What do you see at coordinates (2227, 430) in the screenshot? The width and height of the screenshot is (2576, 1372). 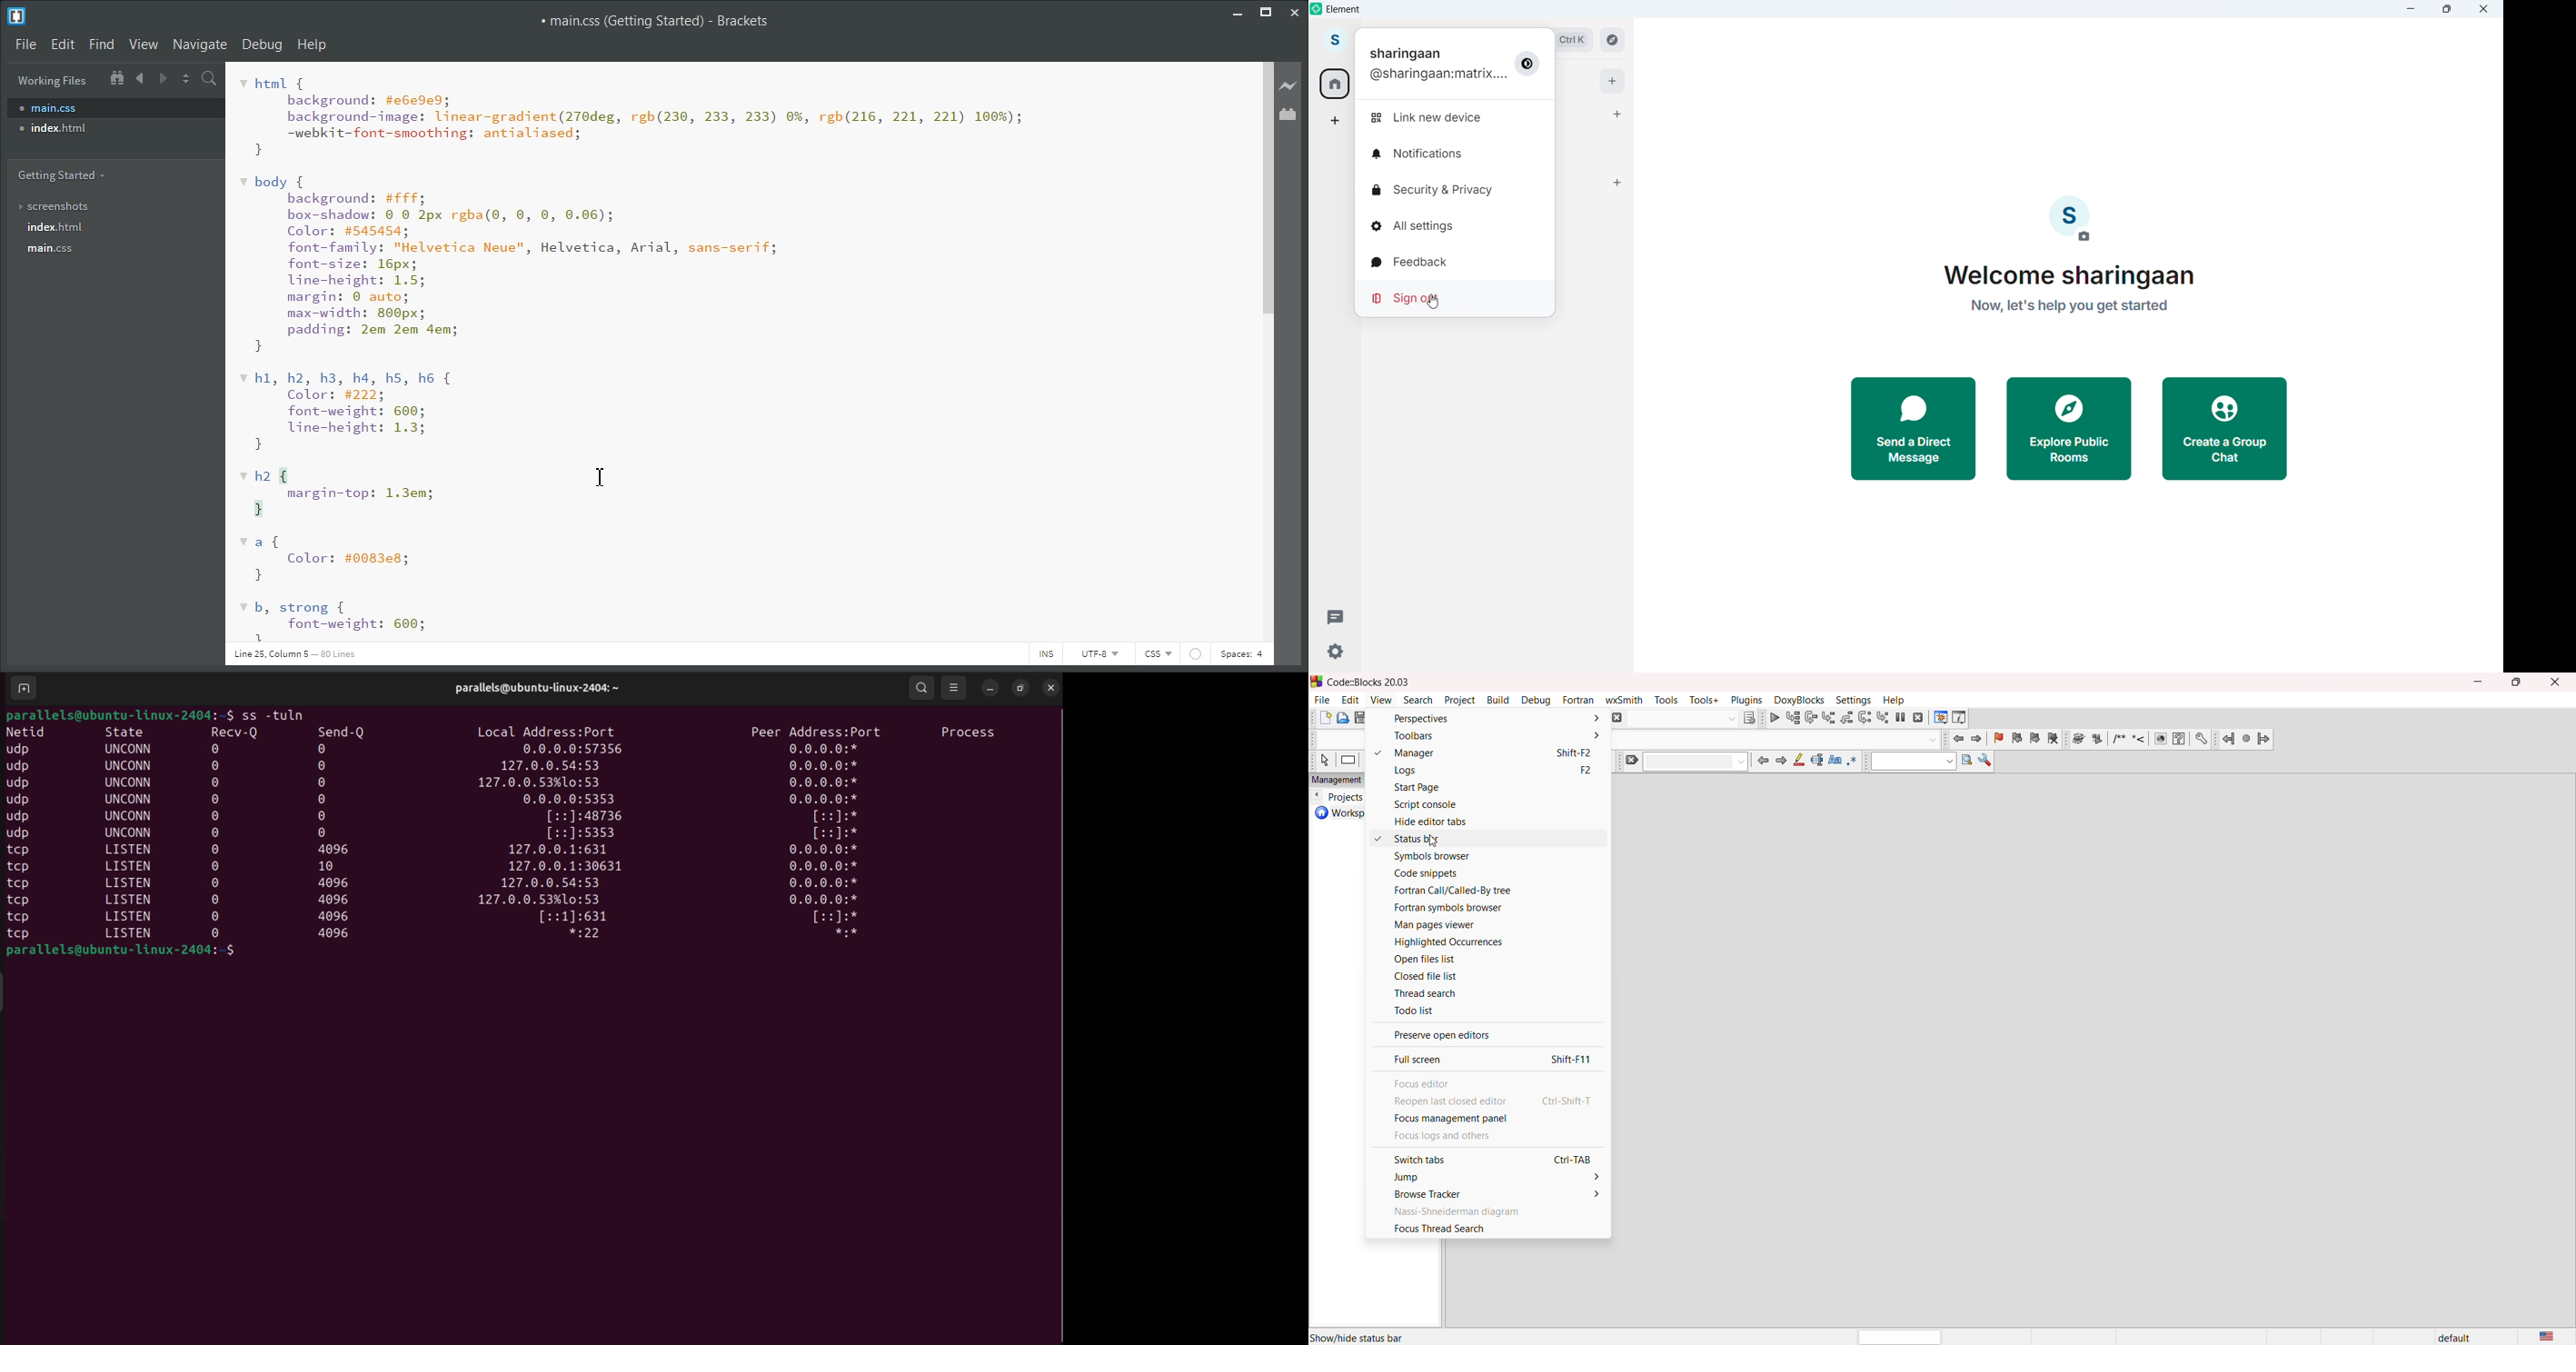 I see `Create a group chat ` at bounding box center [2227, 430].